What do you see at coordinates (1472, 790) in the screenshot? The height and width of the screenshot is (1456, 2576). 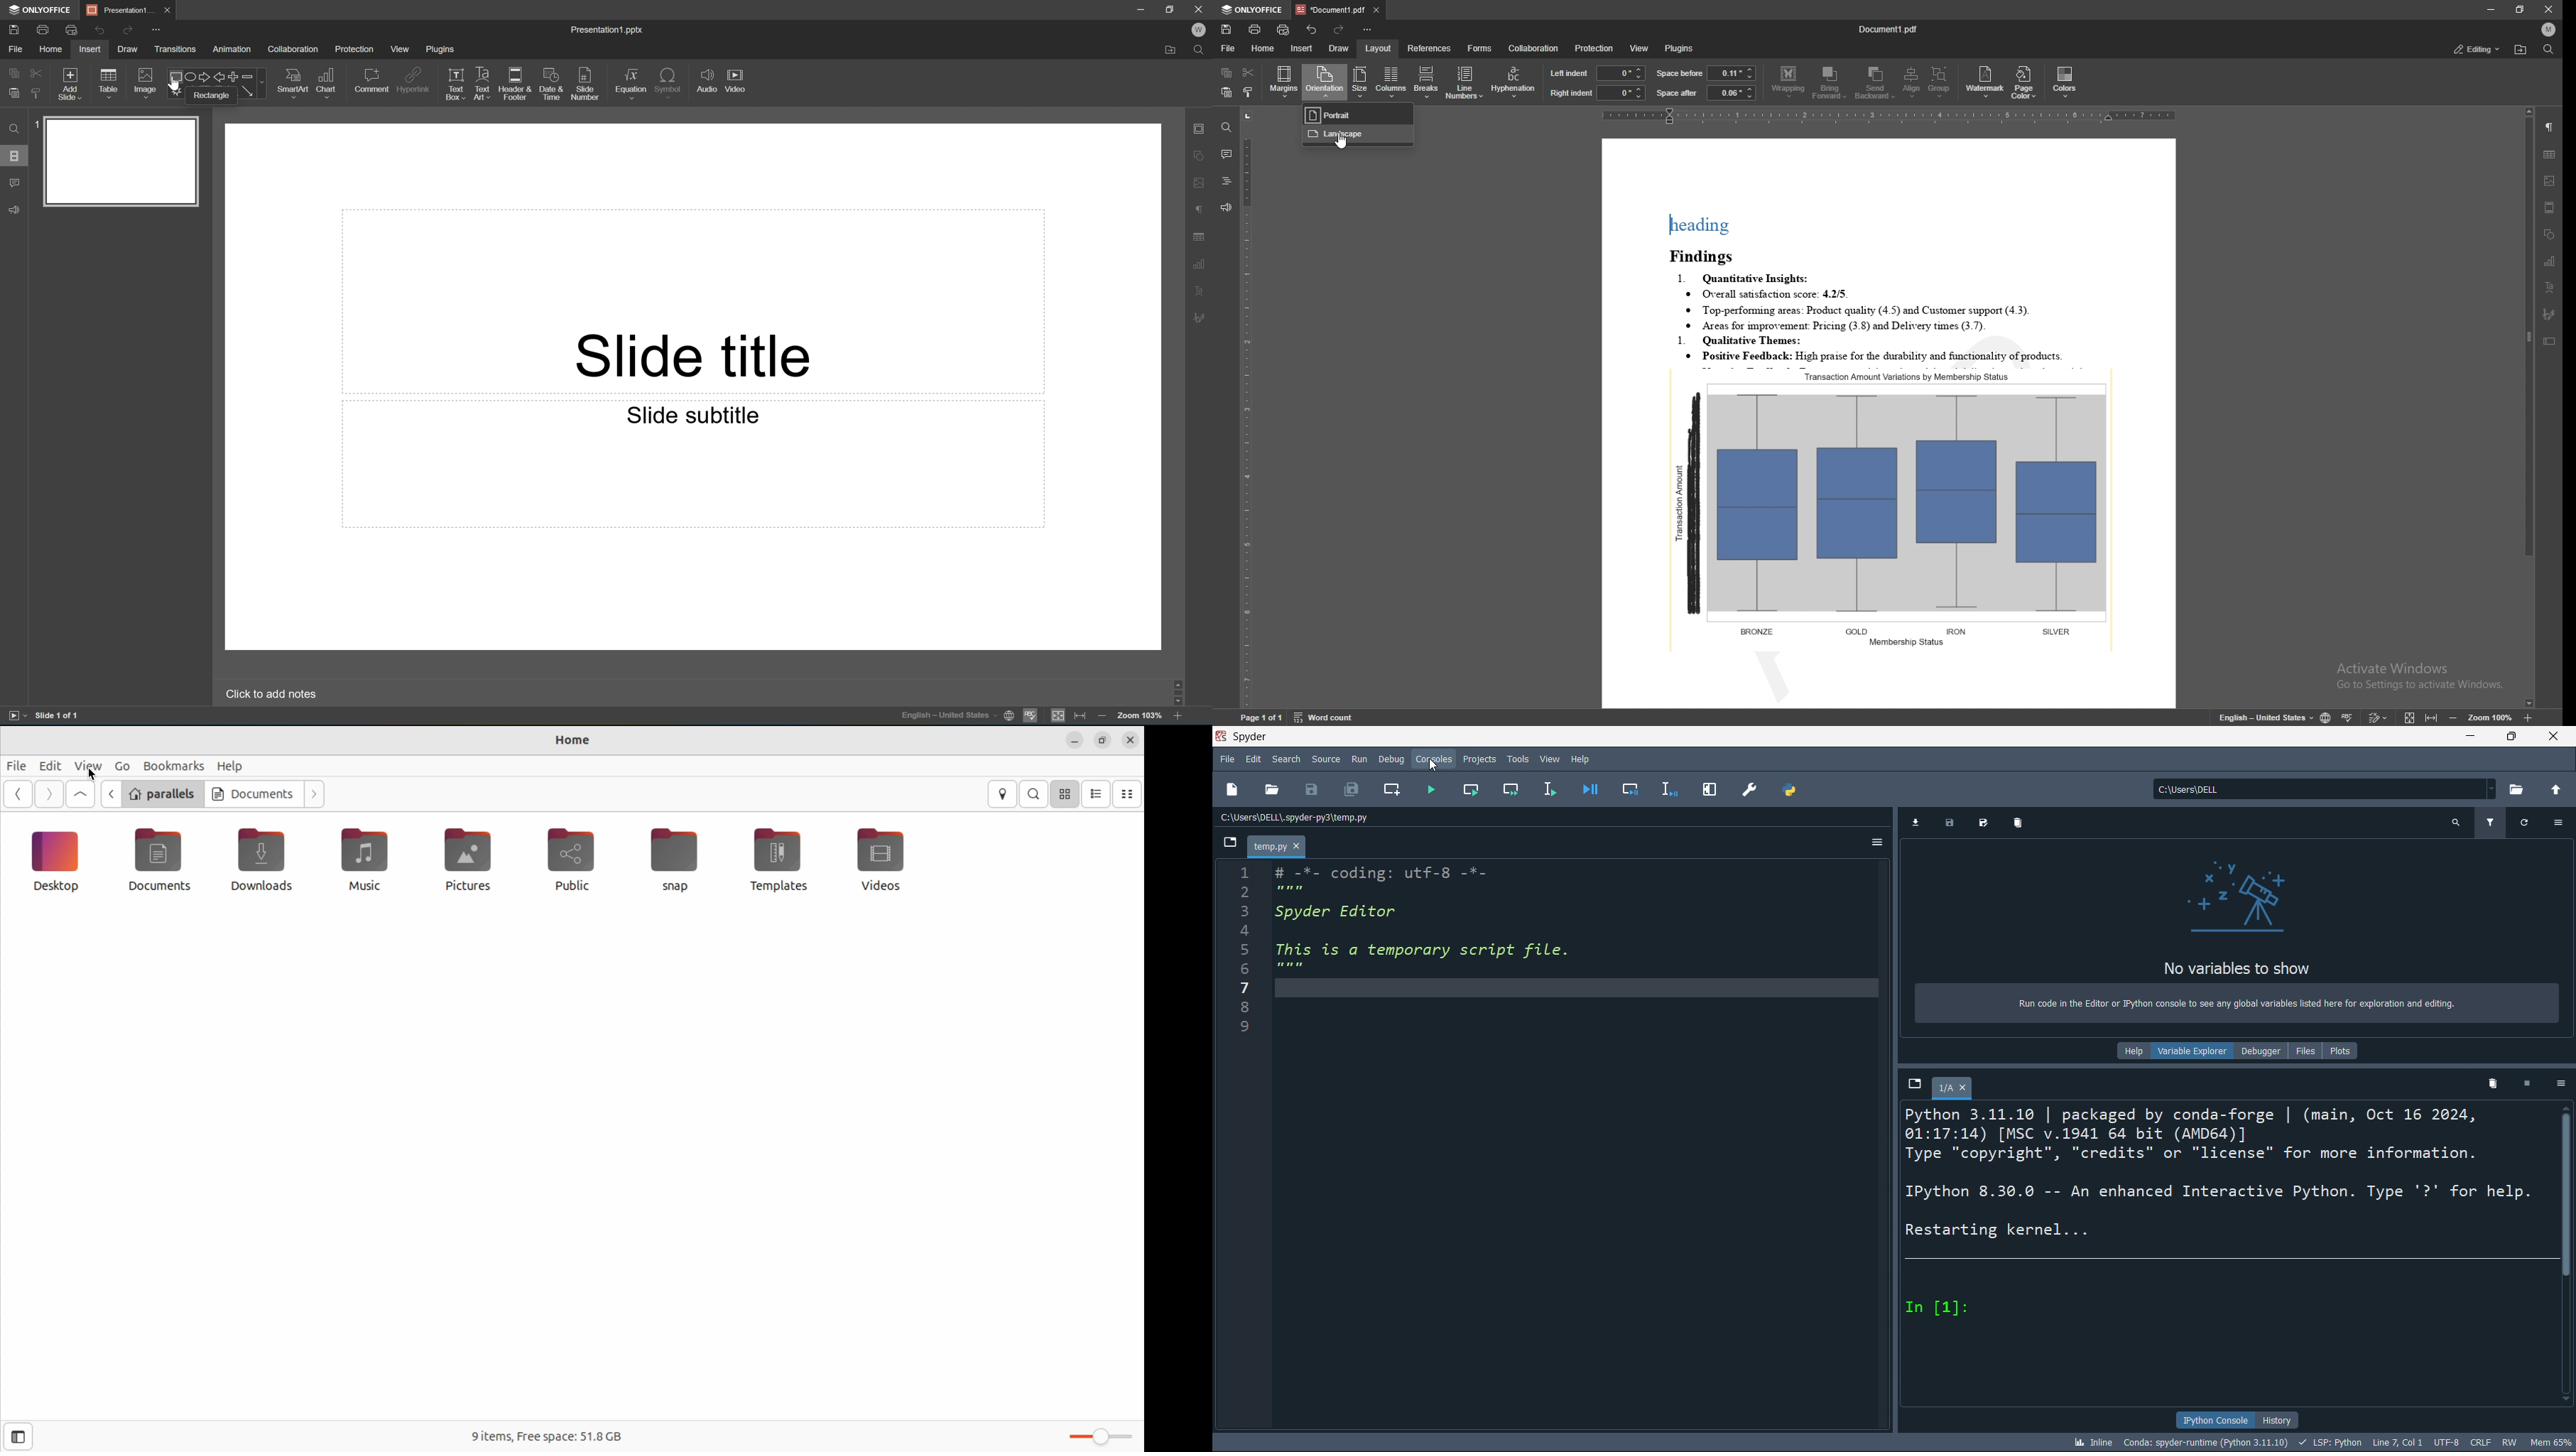 I see `run cell` at bounding box center [1472, 790].